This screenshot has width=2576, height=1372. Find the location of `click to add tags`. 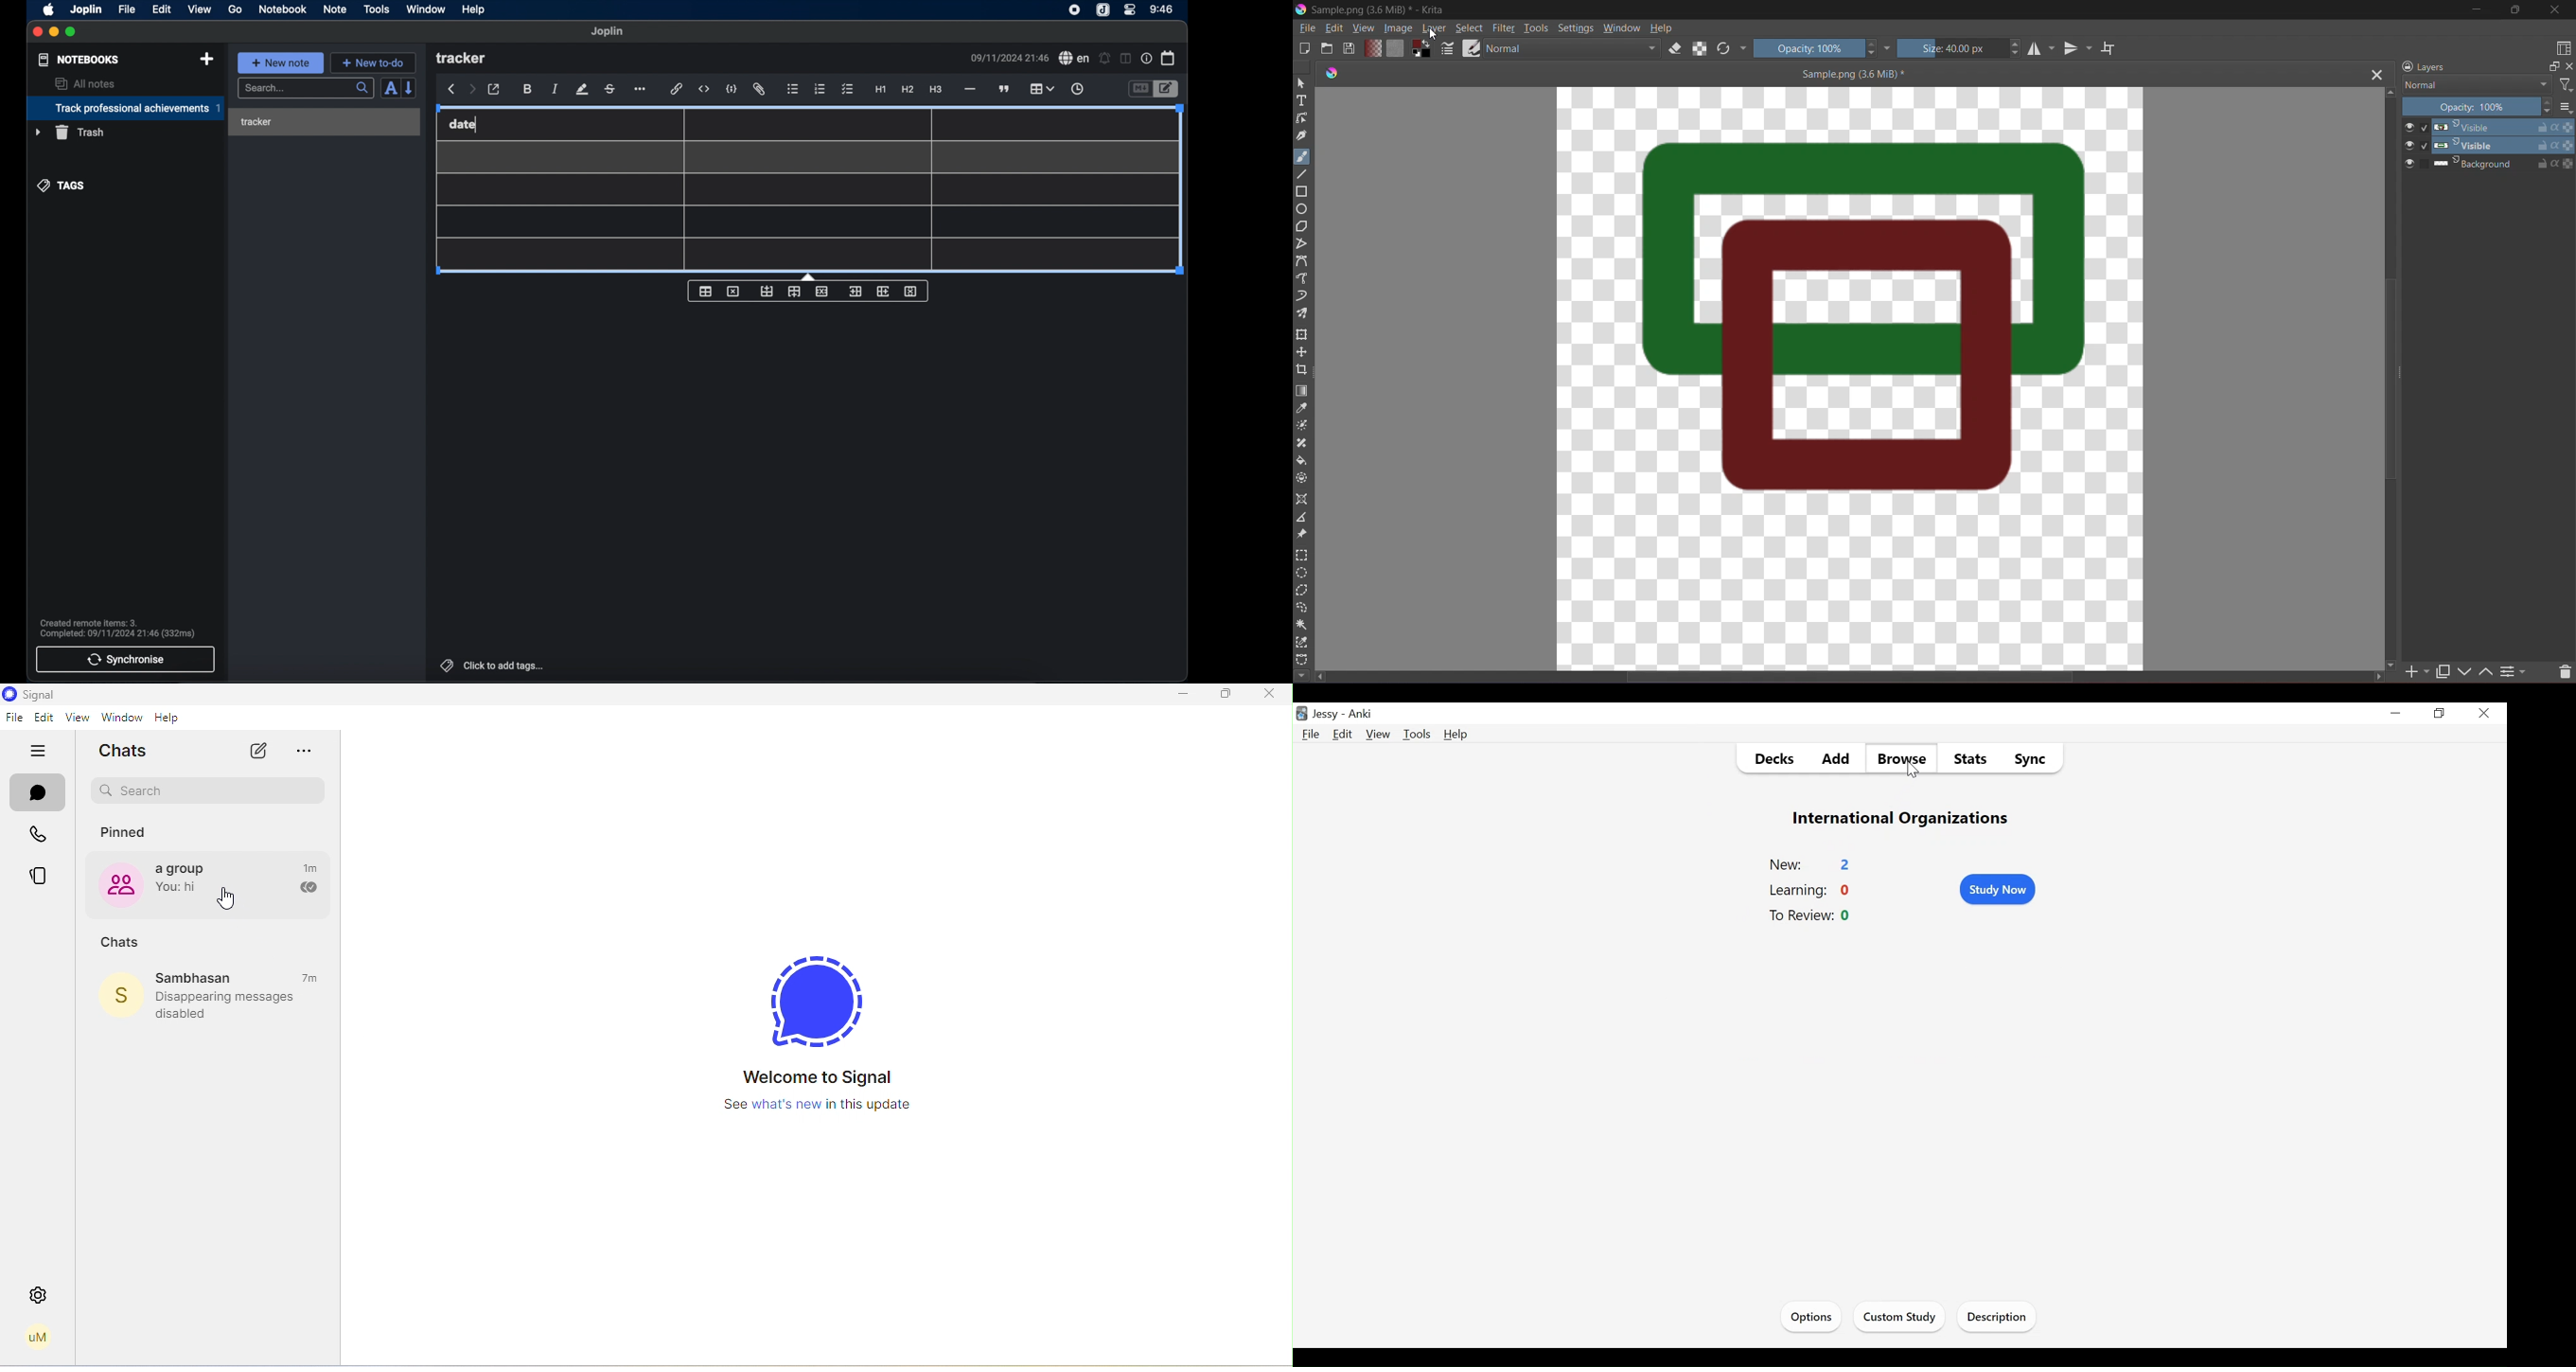

click to add tags is located at coordinates (490, 665).